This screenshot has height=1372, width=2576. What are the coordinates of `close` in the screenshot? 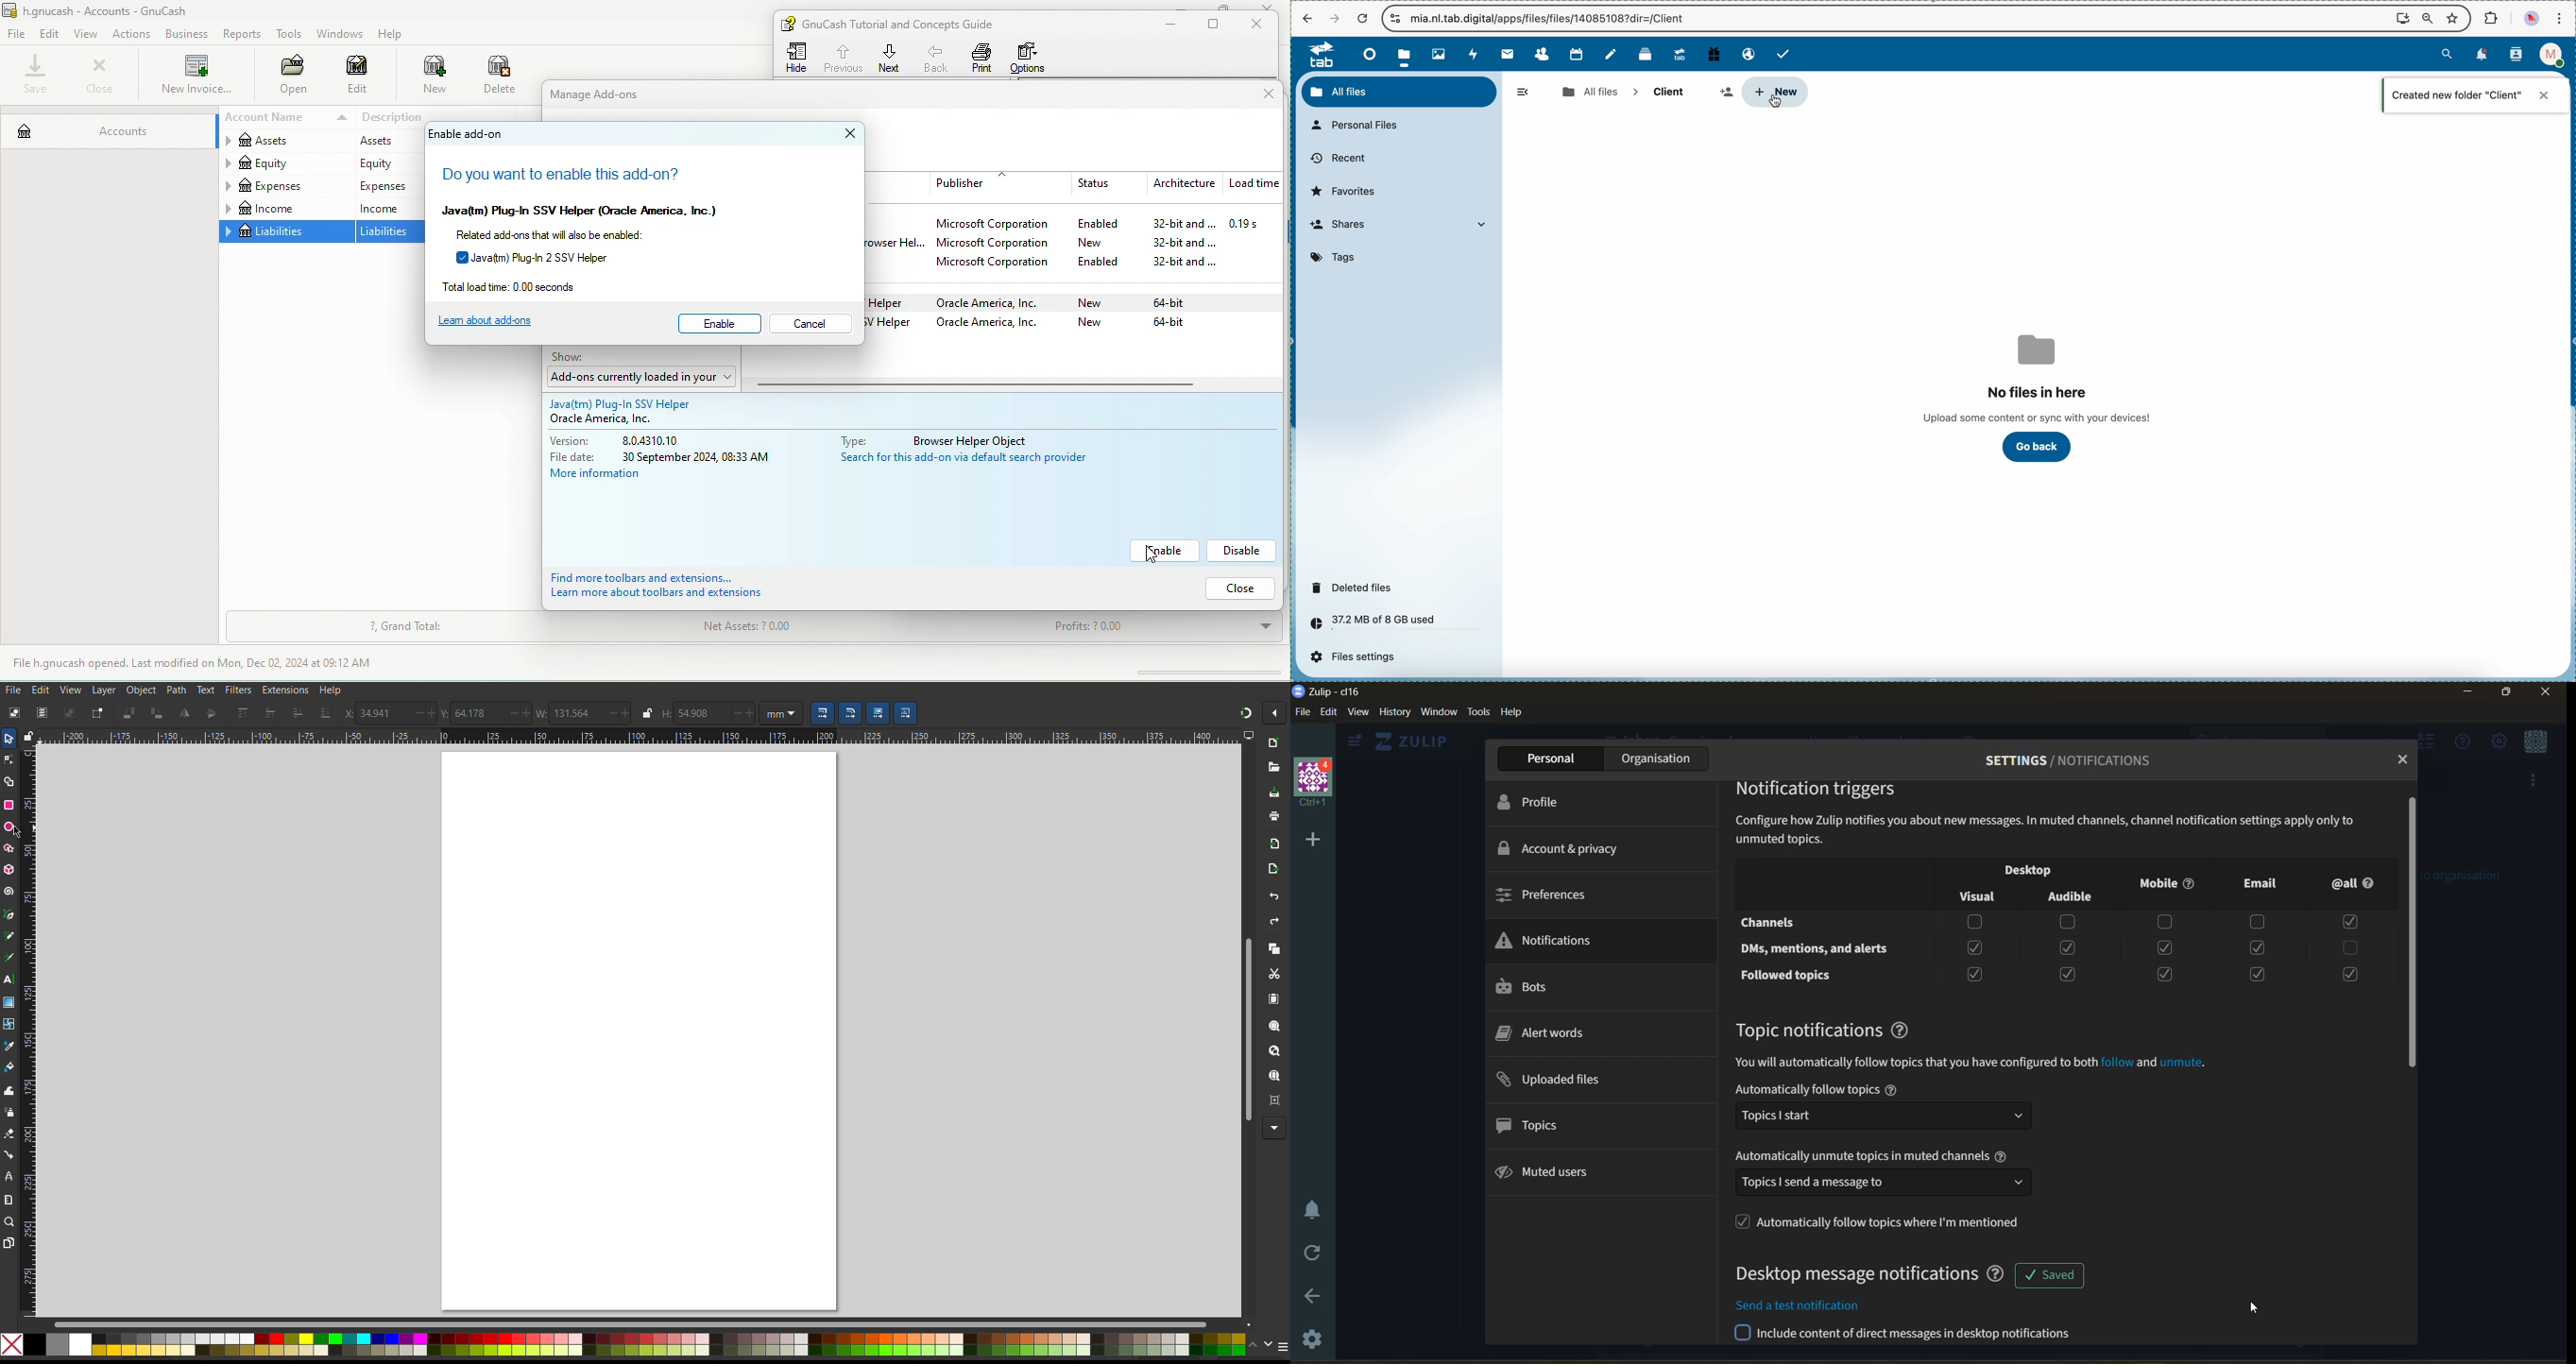 It's located at (1237, 588).